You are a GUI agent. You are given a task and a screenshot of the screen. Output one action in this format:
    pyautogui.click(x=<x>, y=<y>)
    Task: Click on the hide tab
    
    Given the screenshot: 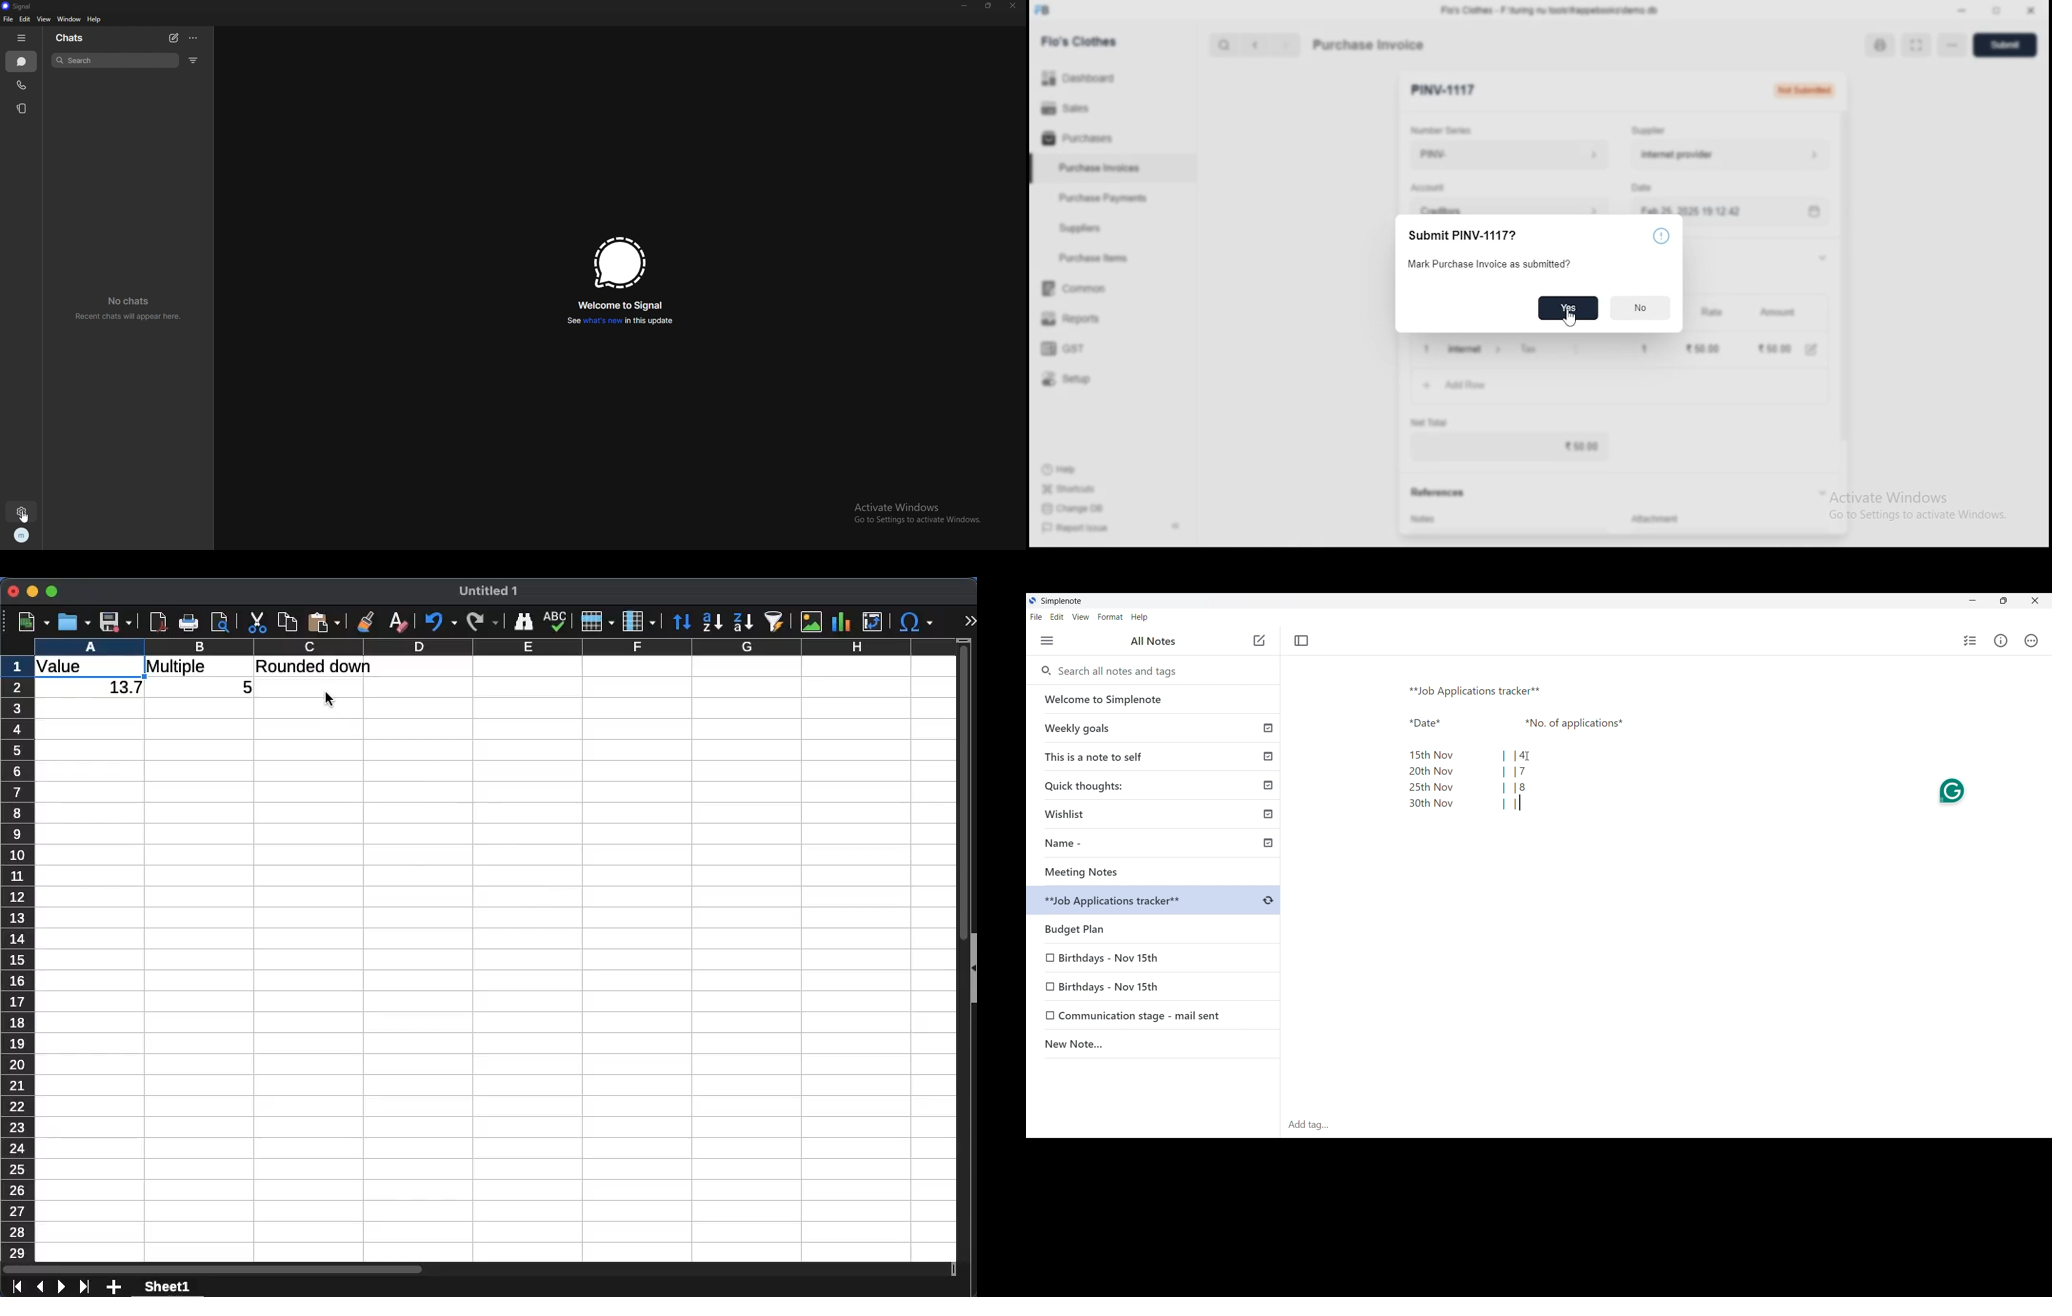 What is the action you would take?
    pyautogui.click(x=21, y=38)
    